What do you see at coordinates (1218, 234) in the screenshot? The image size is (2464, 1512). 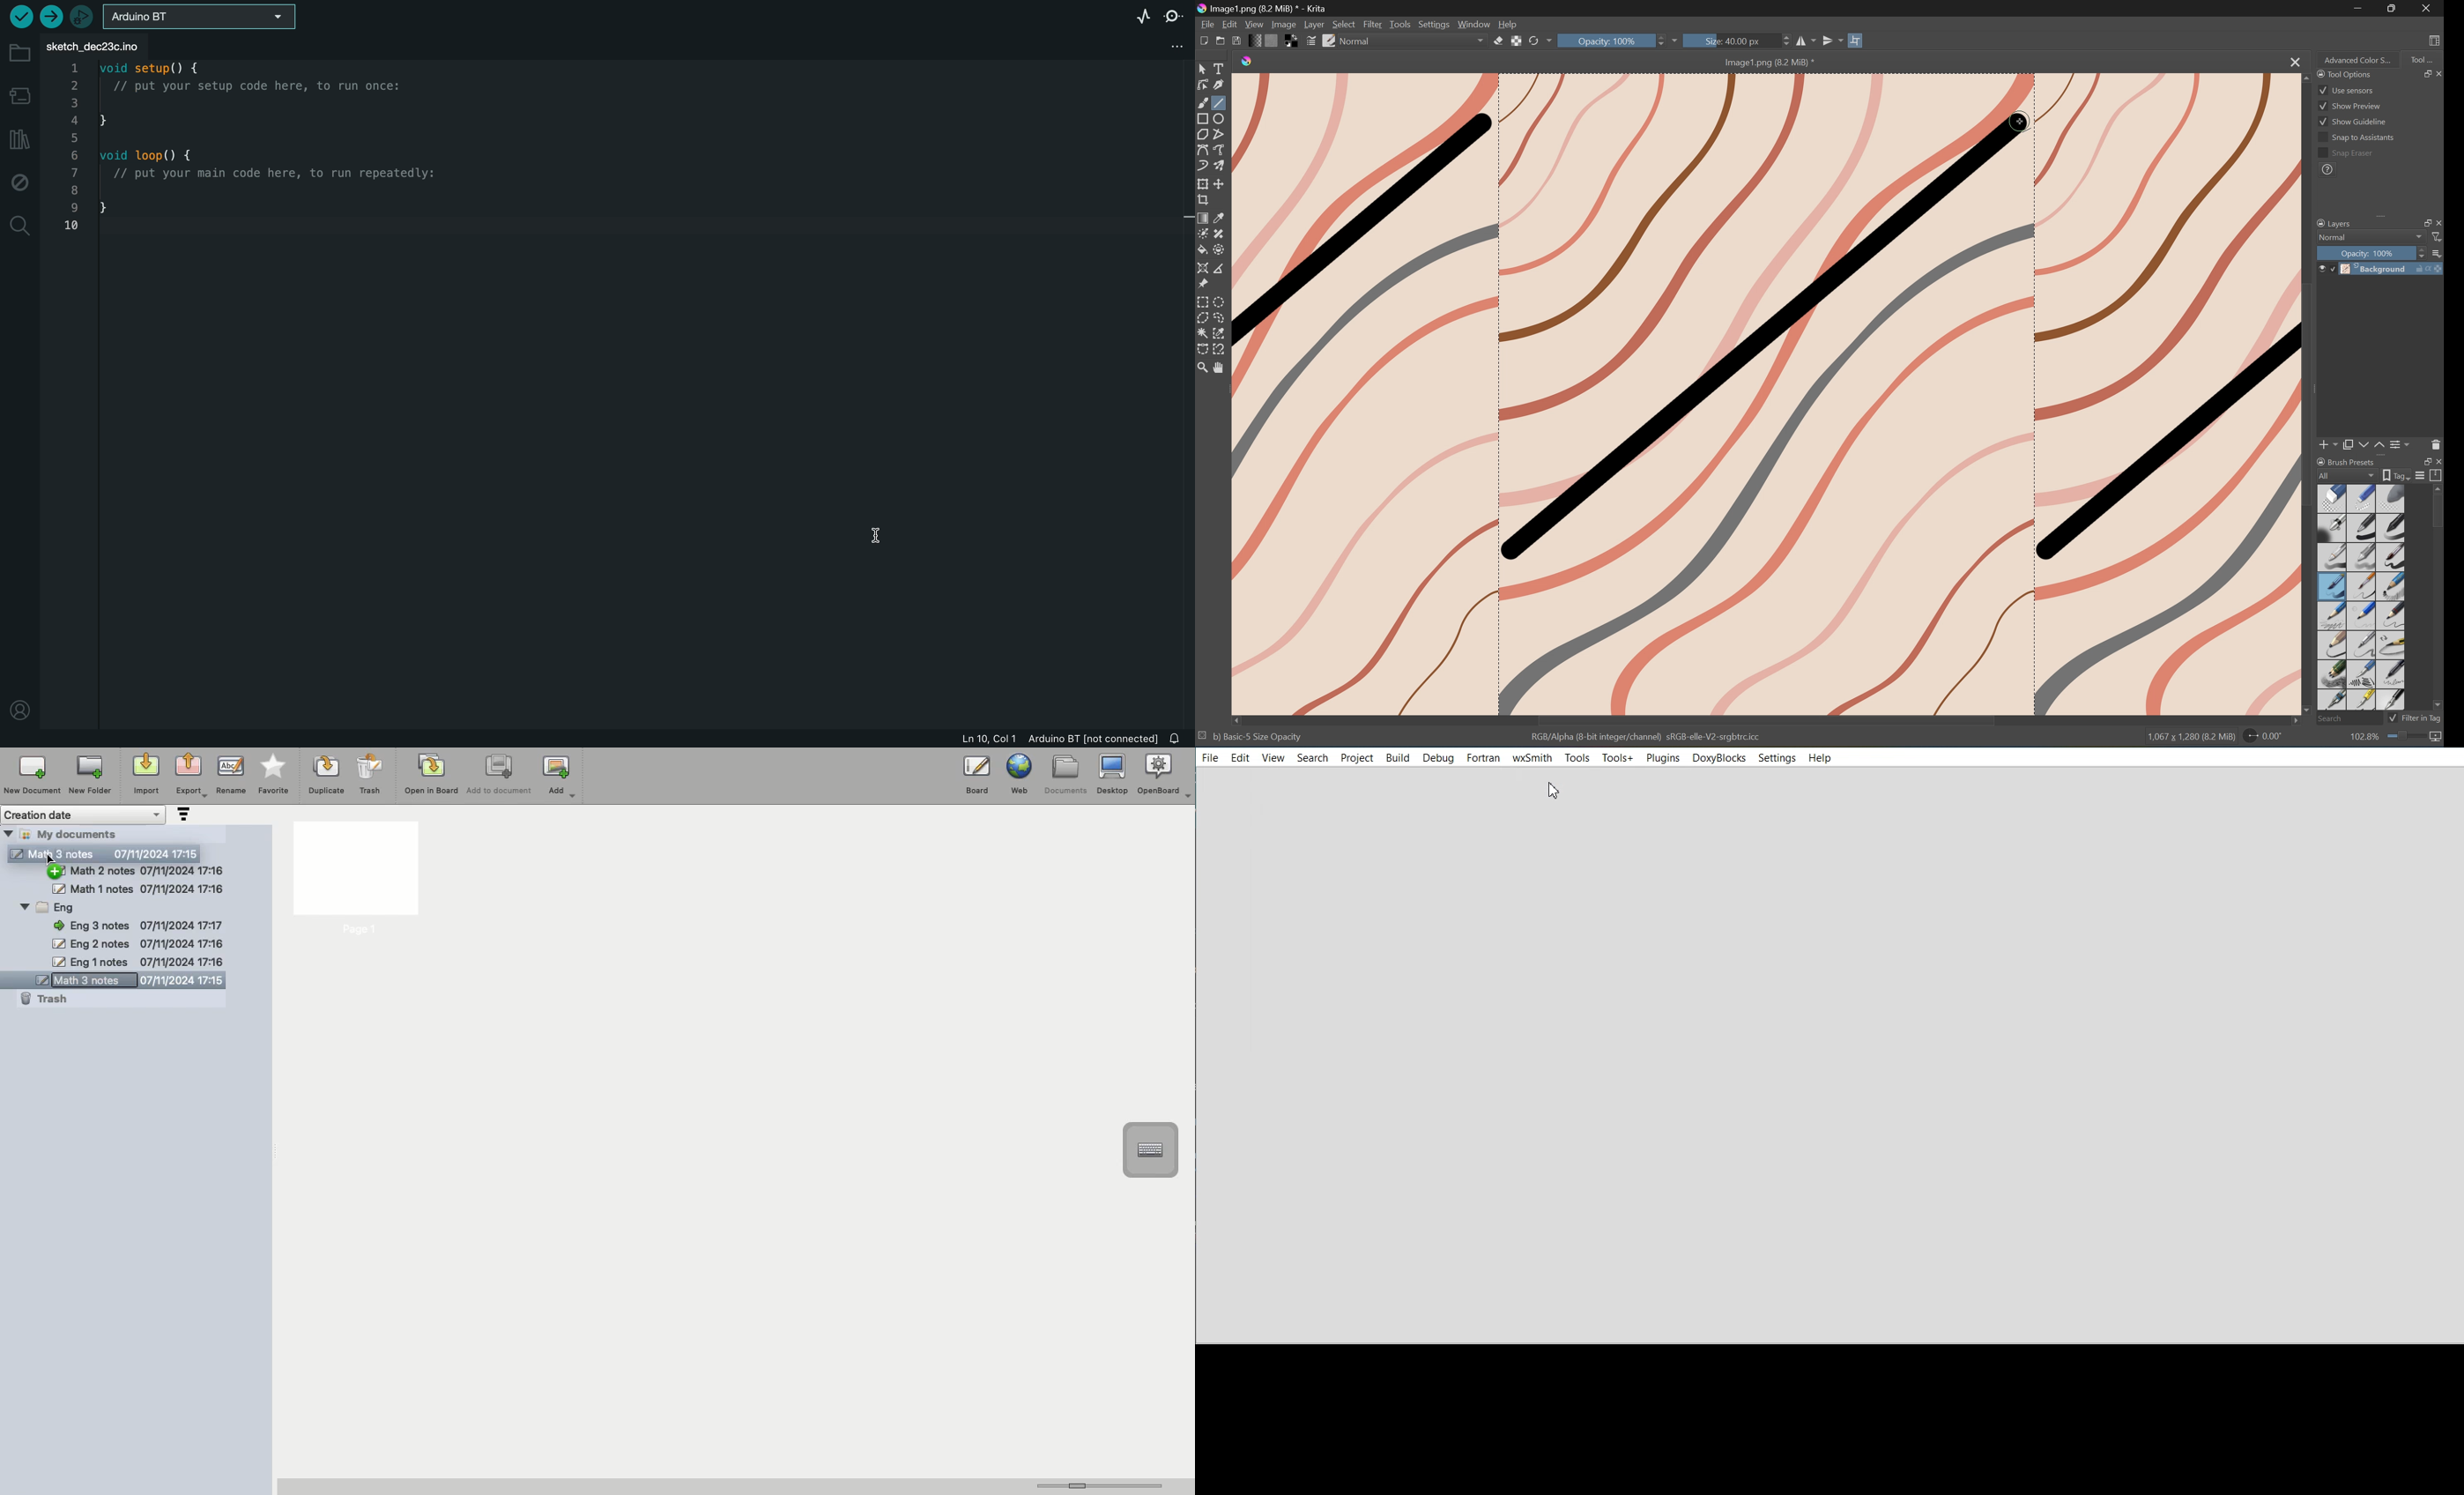 I see `Draw patch tool` at bounding box center [1218, 234].